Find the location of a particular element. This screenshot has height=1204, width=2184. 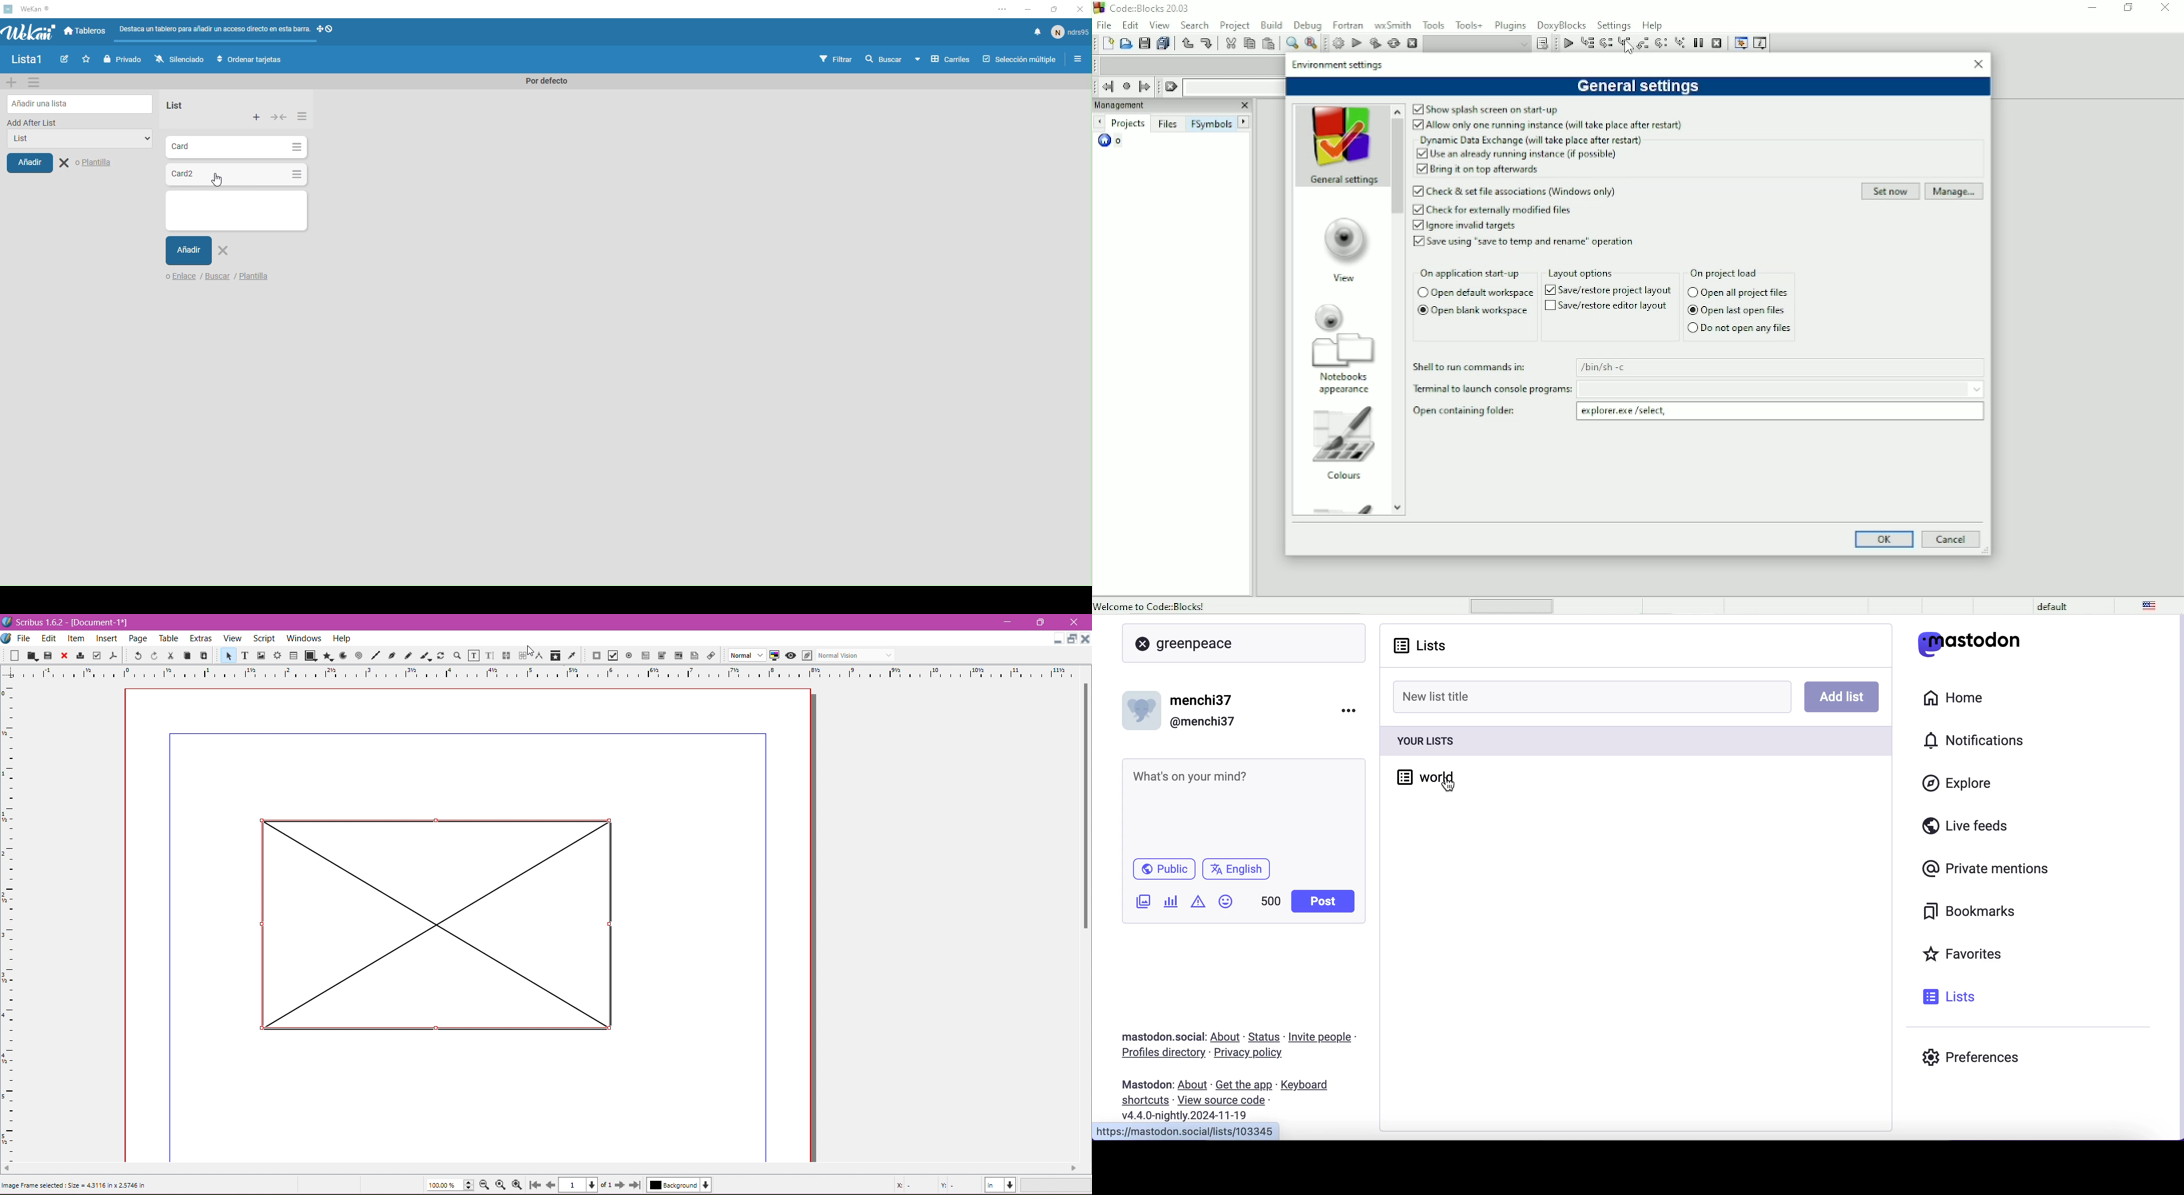

PDF text Field is located at coordinates (646, 656).